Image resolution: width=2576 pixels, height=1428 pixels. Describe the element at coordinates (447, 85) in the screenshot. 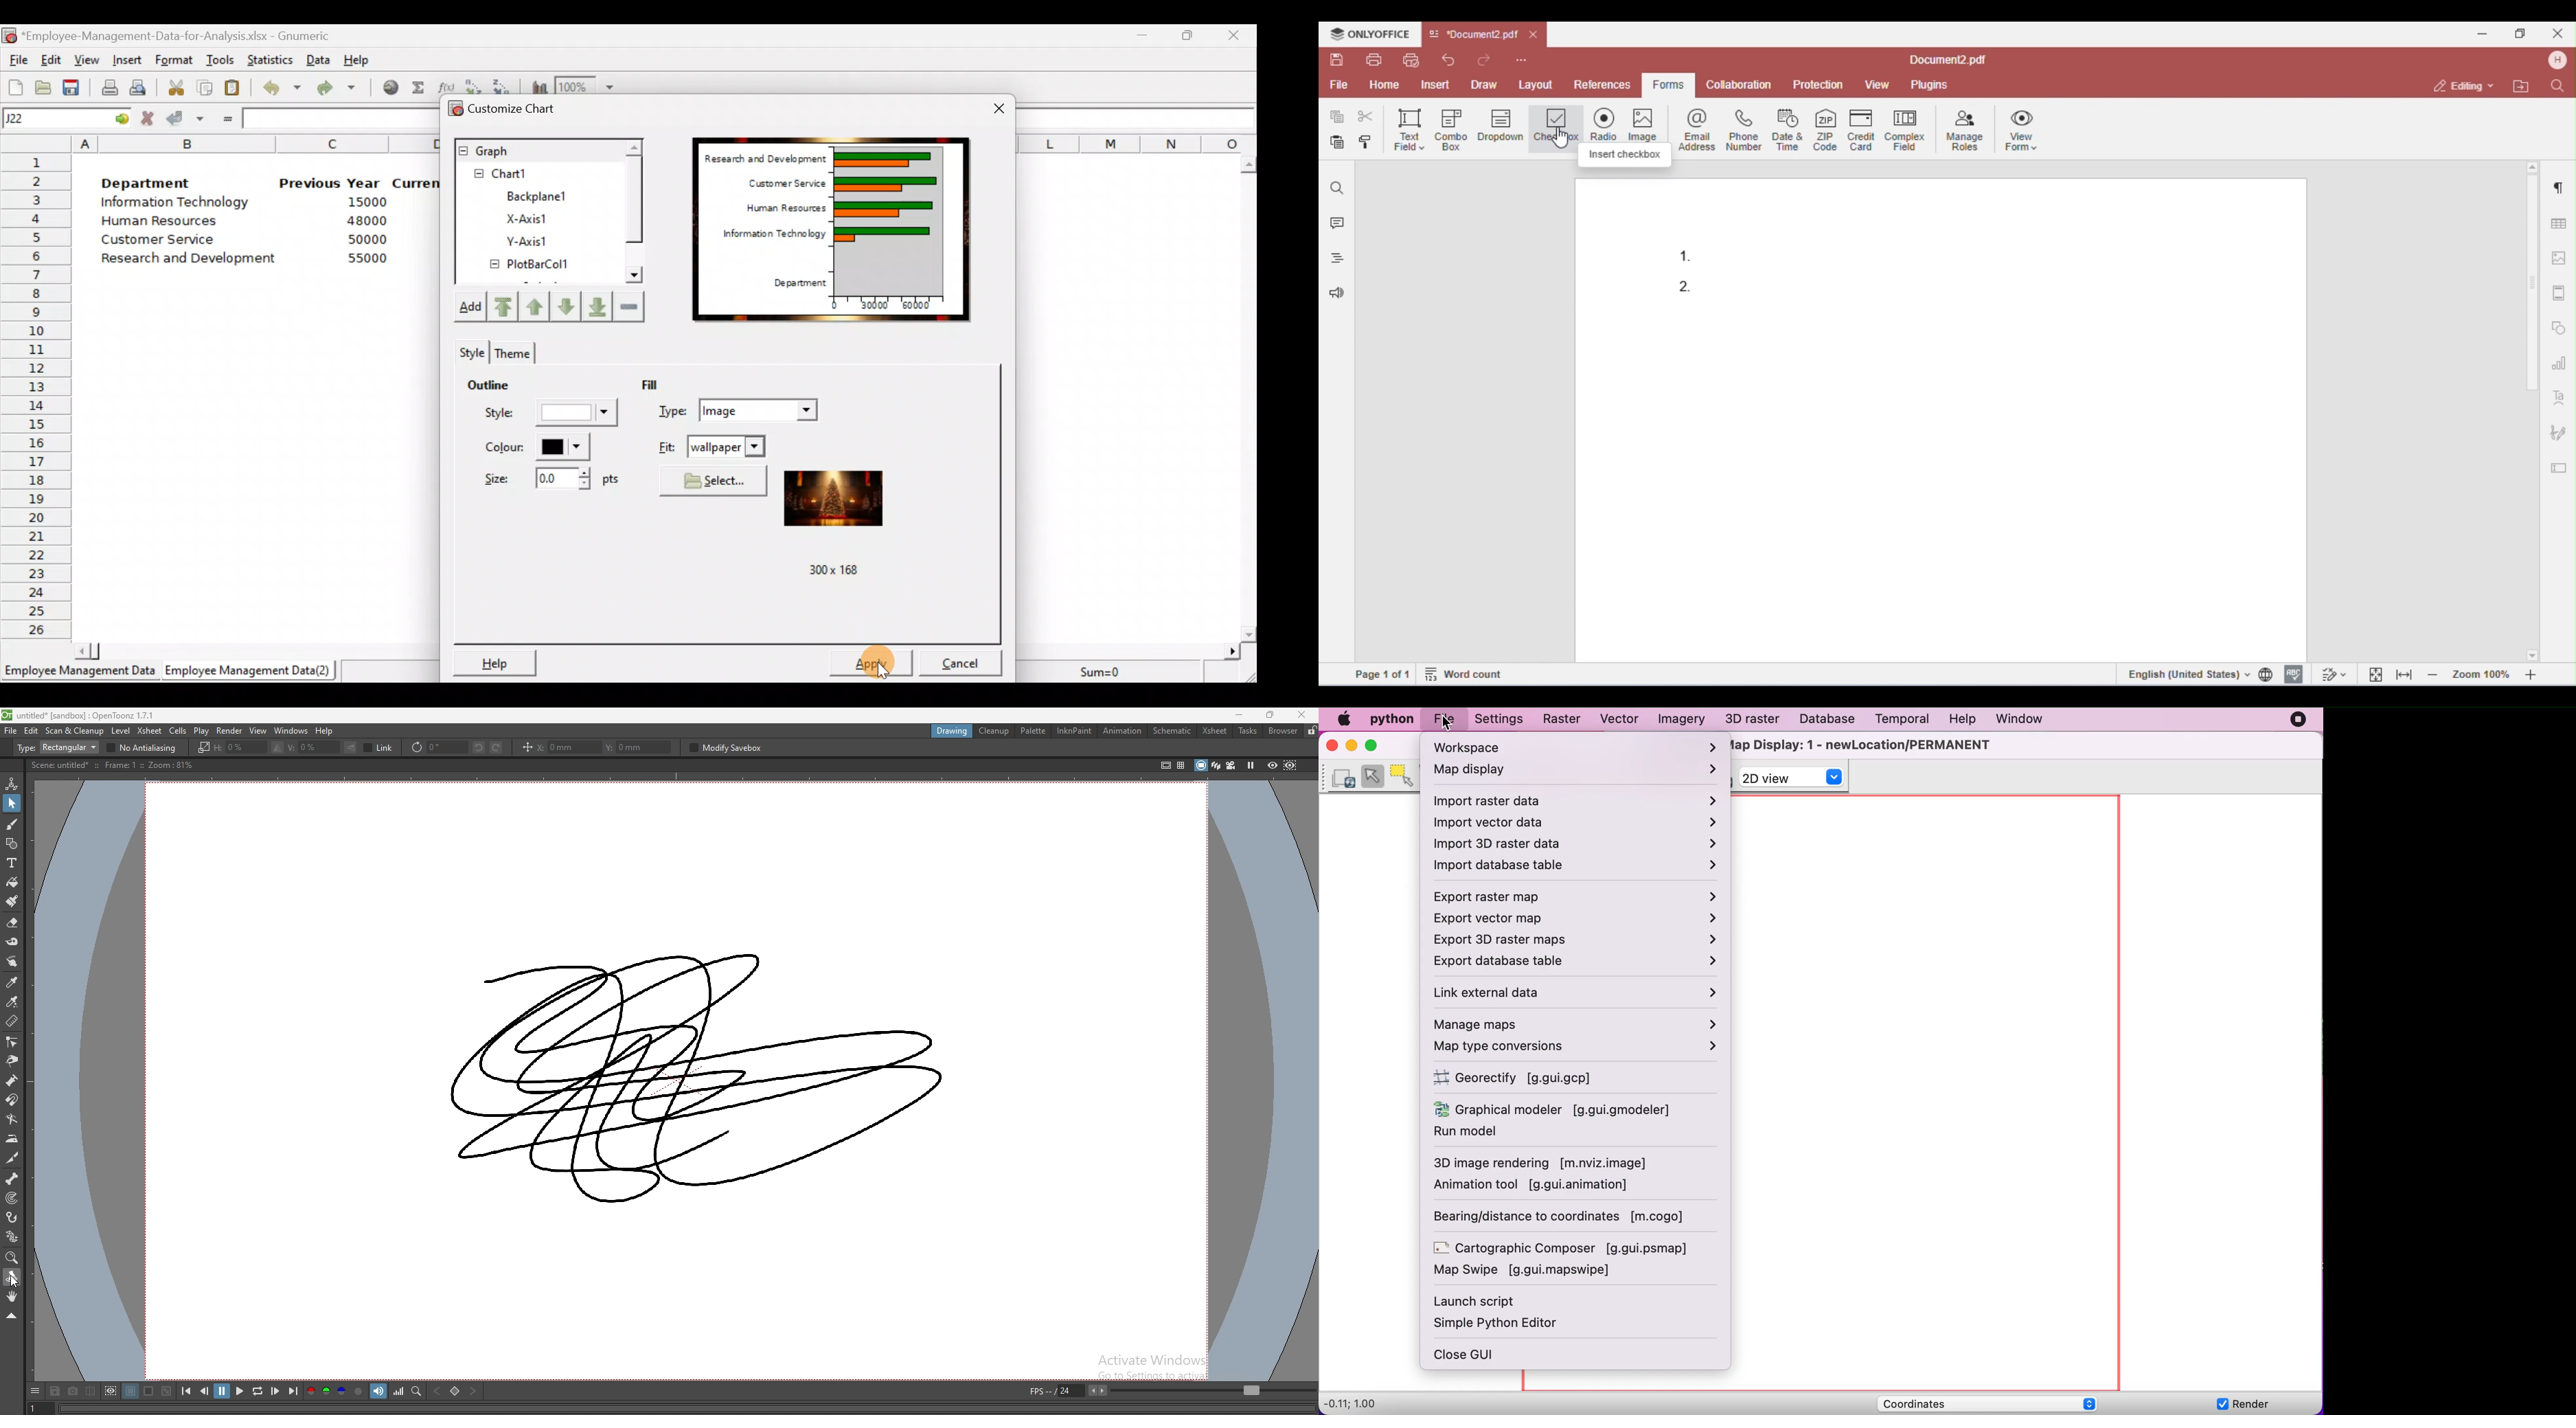

I see `Edit a function in the current cell` at that location.